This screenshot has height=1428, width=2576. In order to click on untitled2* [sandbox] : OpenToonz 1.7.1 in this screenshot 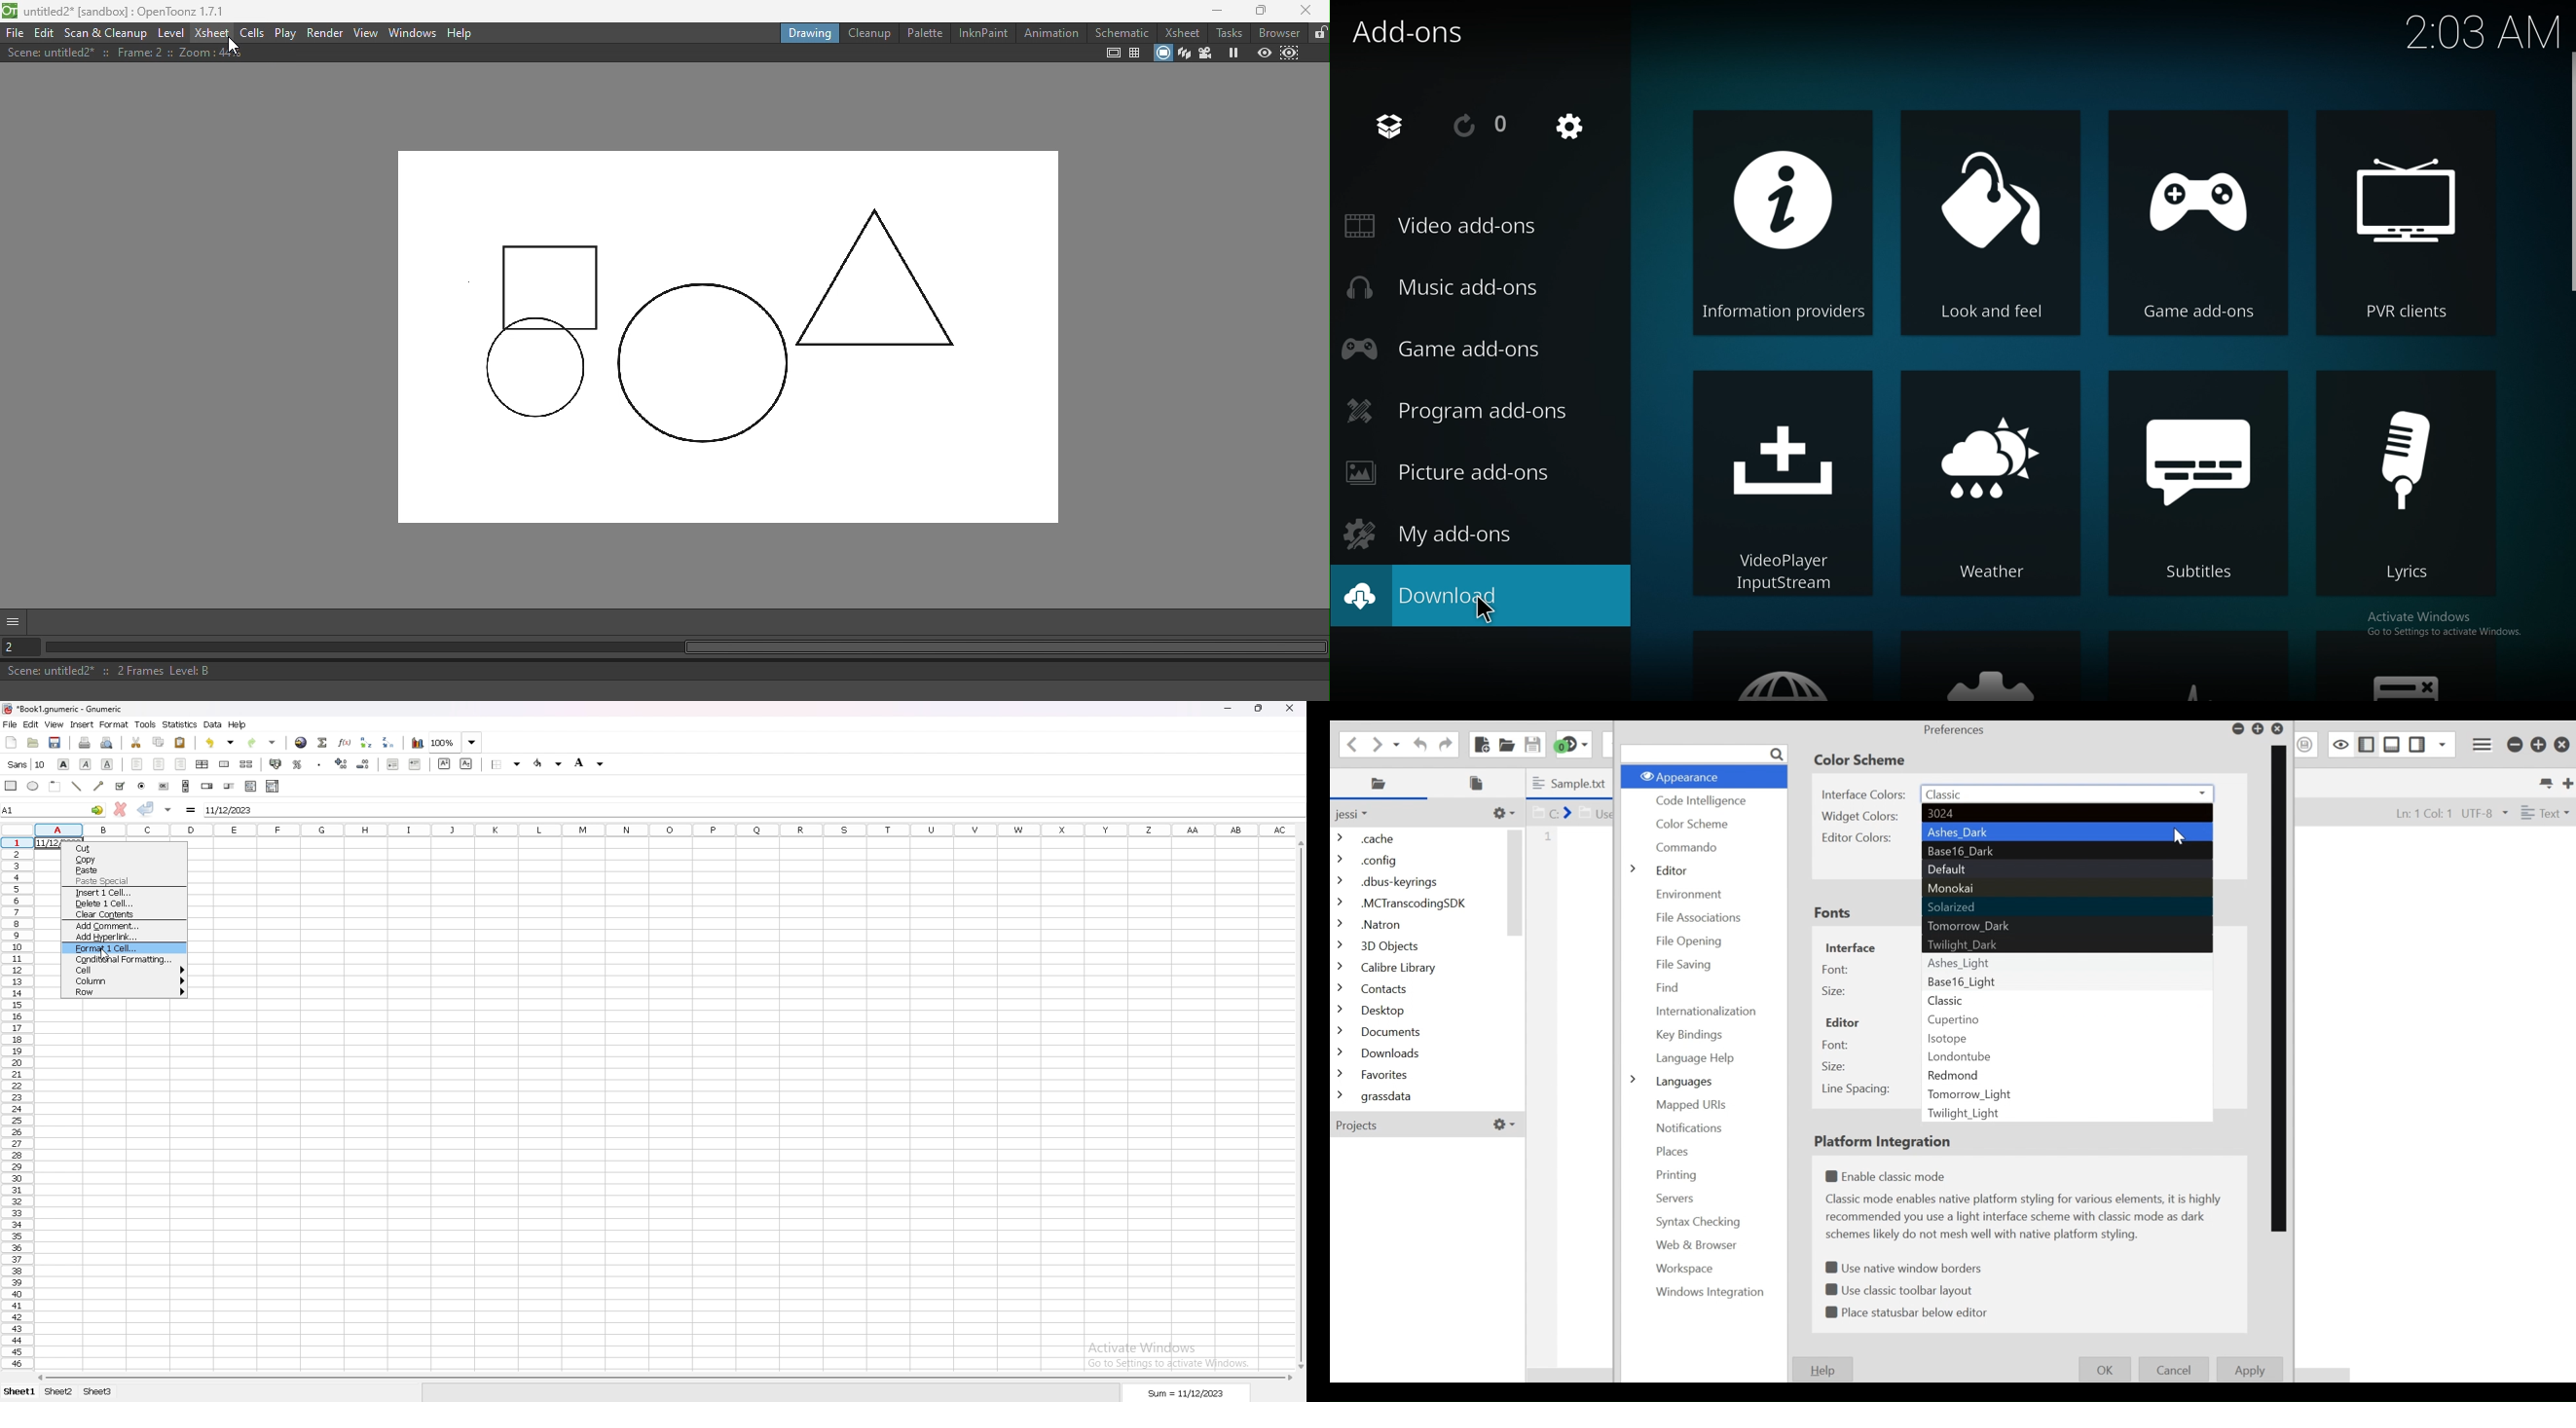, I will do `click(117, 11)`.